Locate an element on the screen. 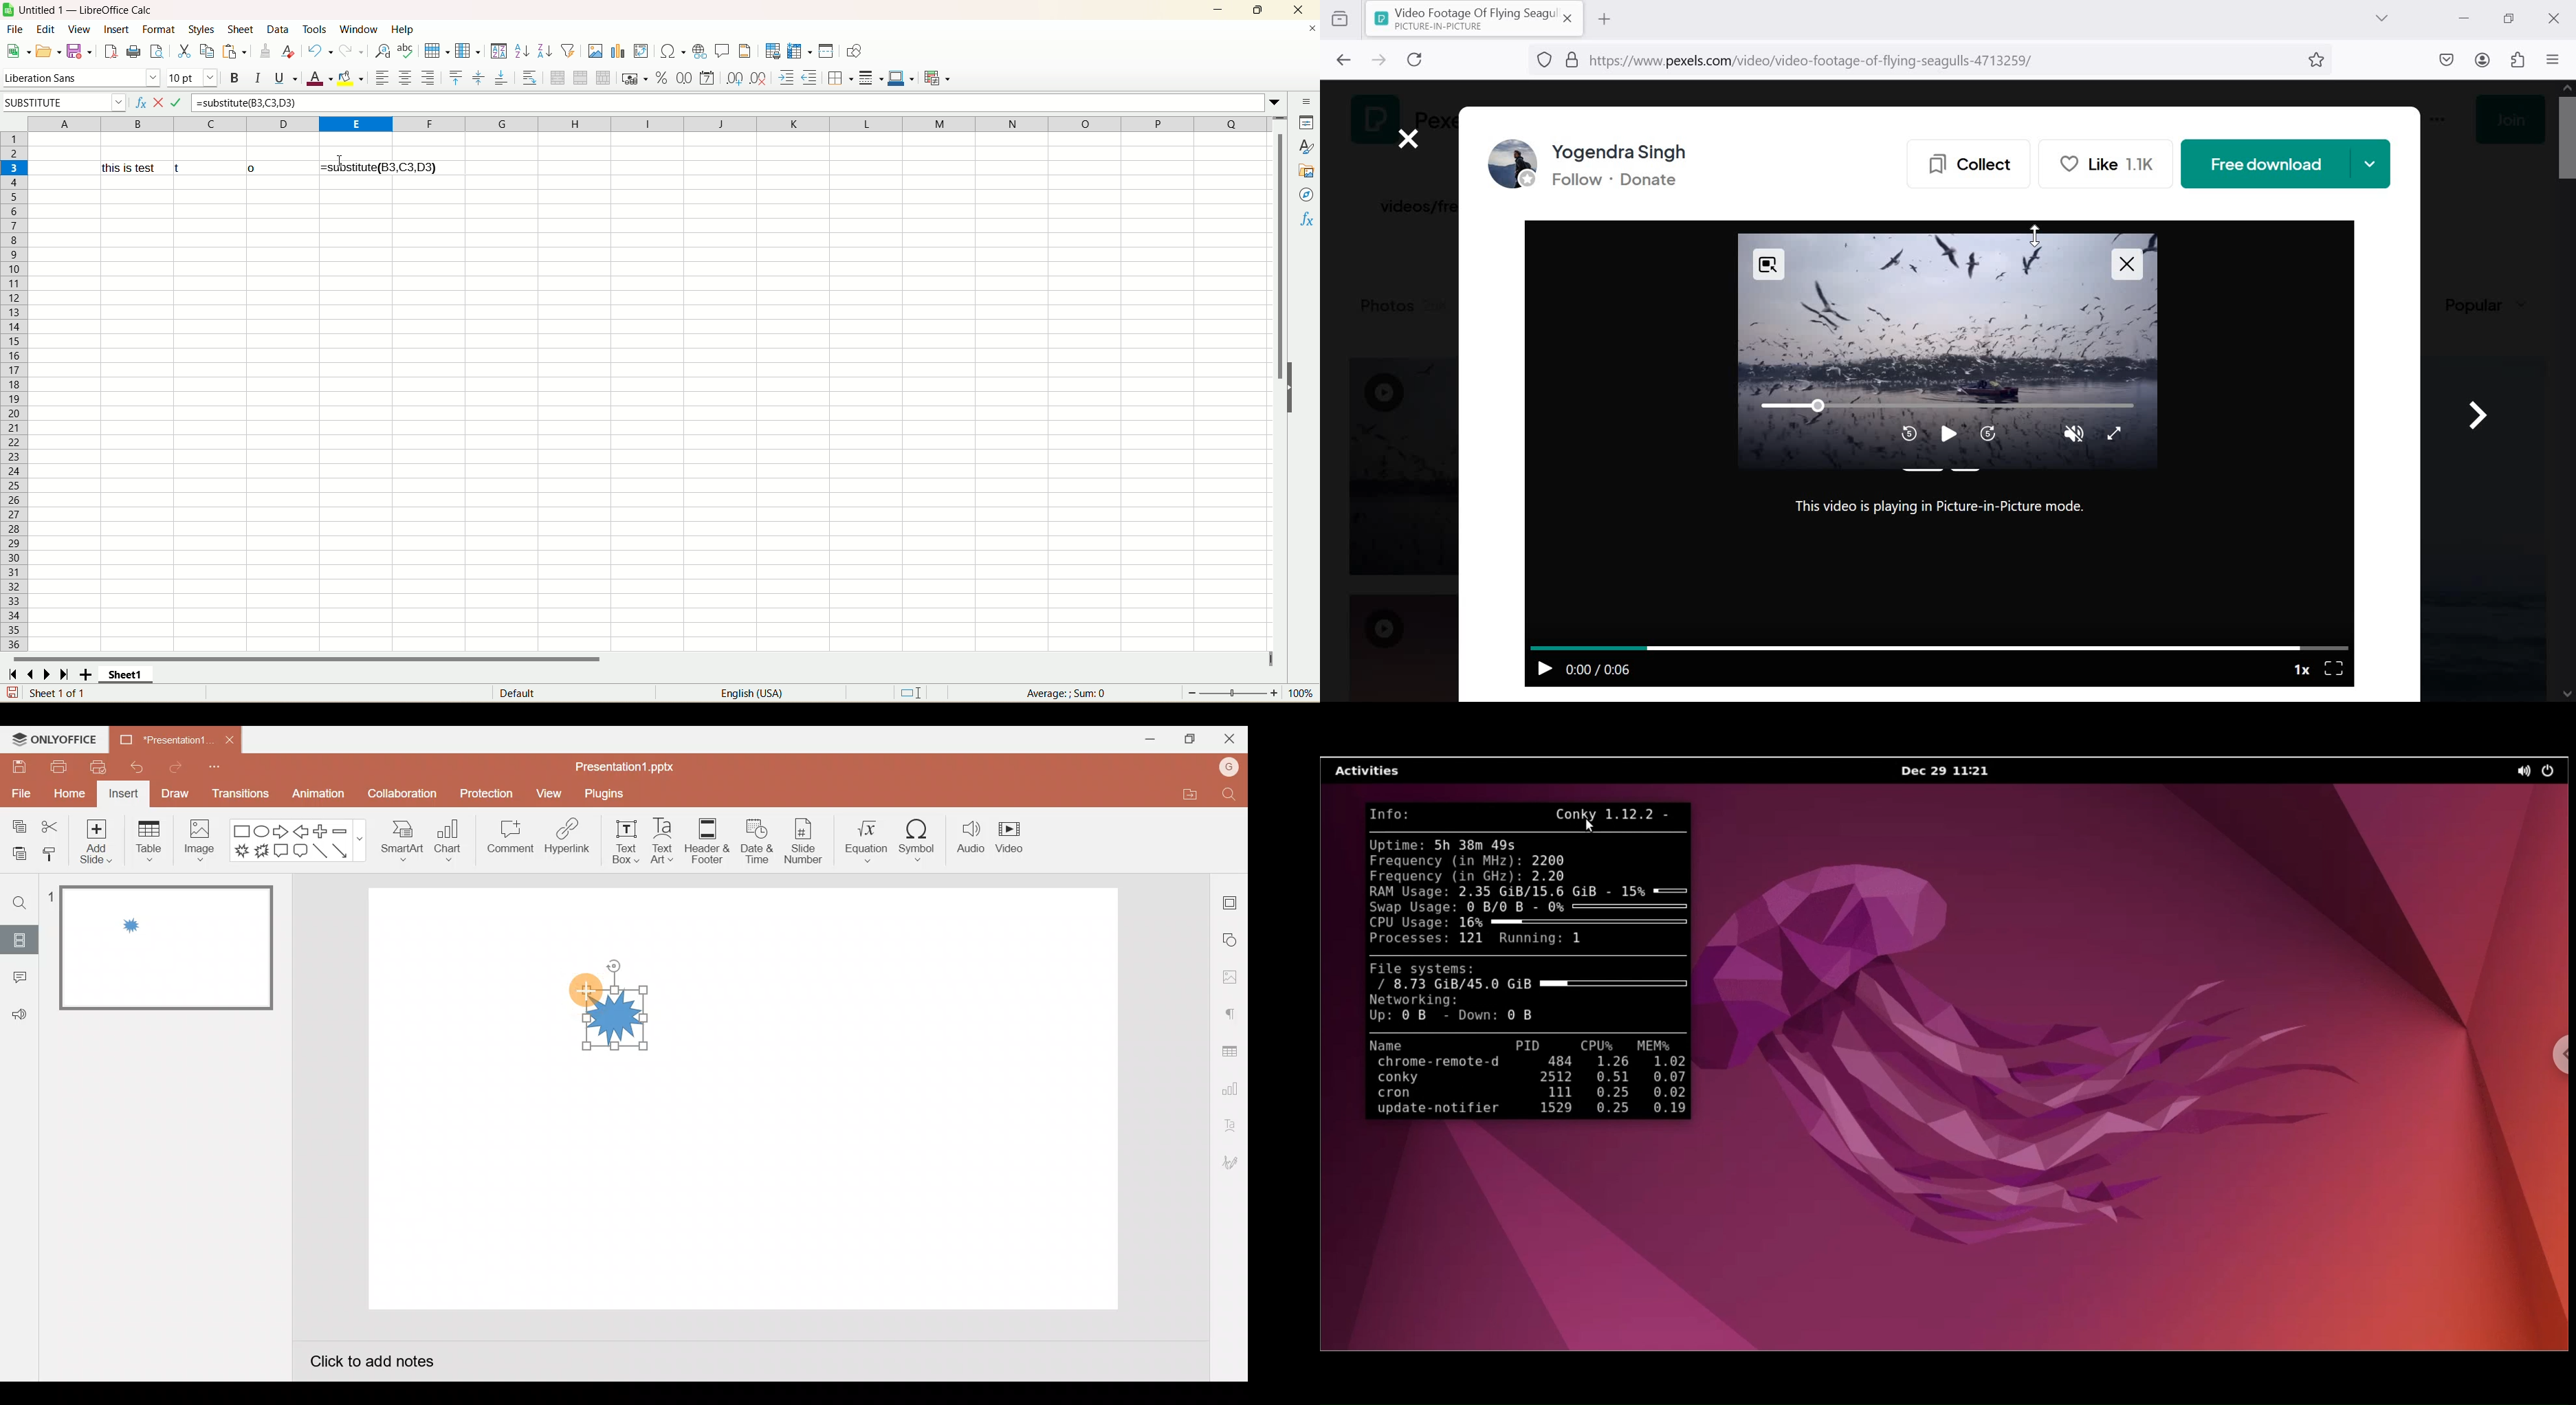  Rectangular callout is located at coordinates (282, 853).